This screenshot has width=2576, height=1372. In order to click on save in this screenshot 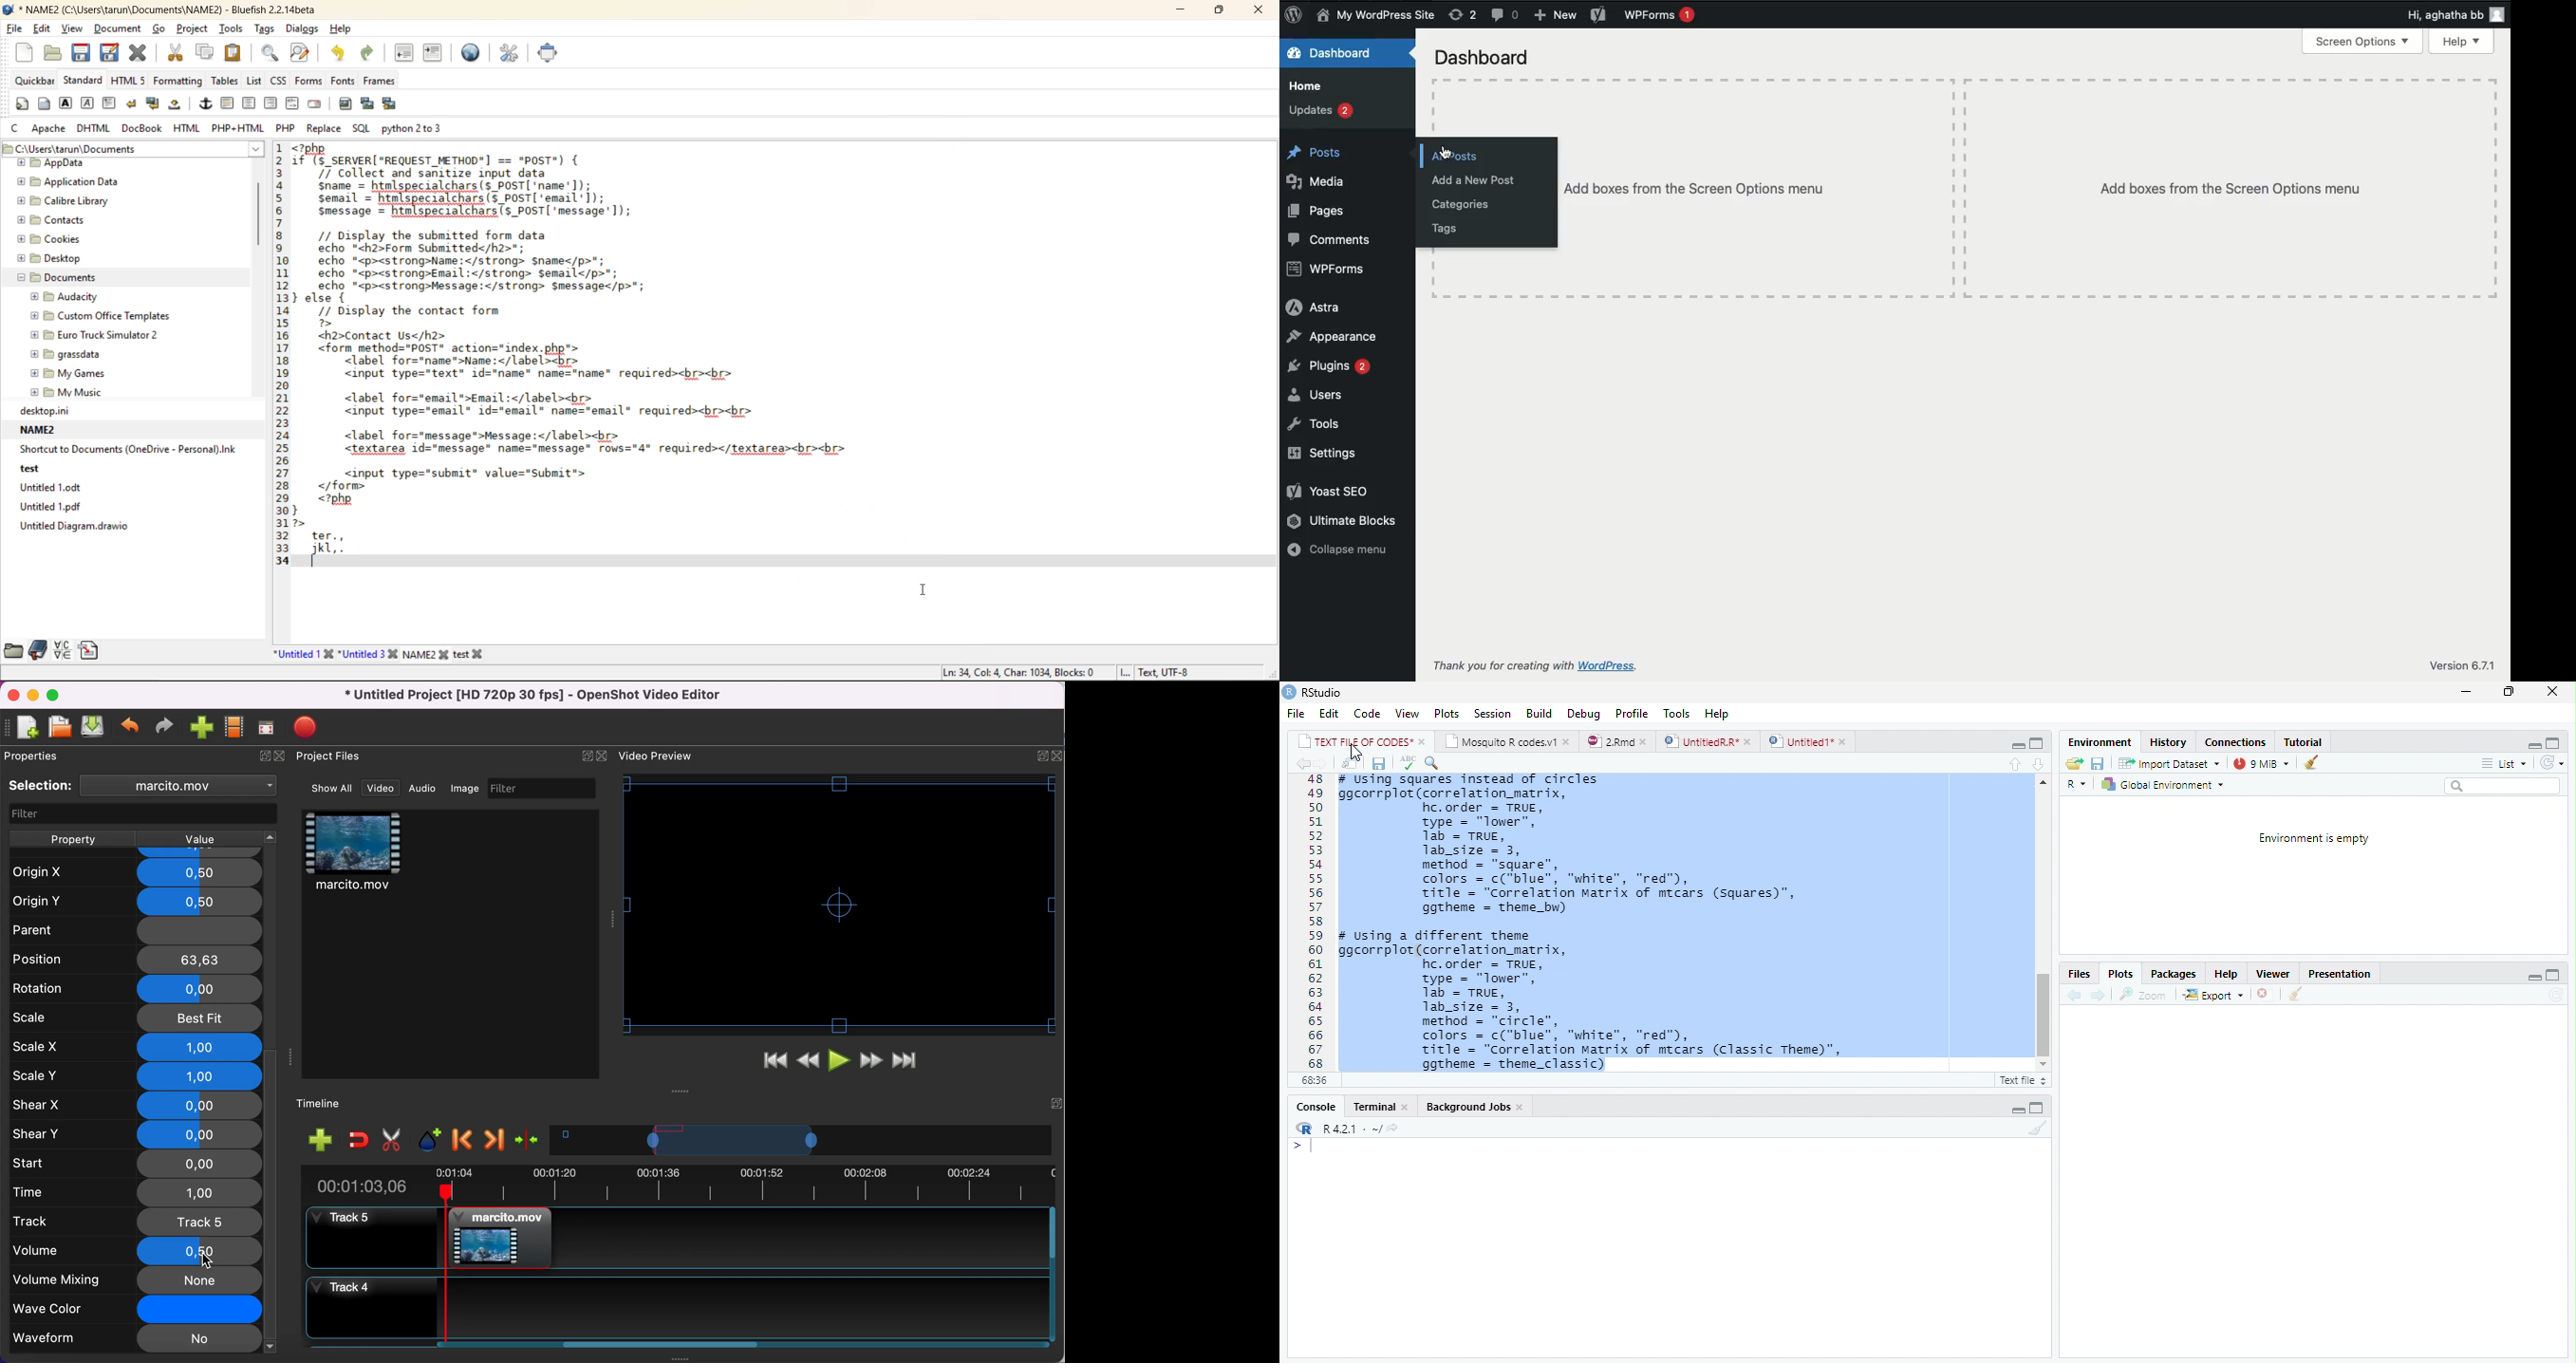, I will do `click(2100, 764)`.